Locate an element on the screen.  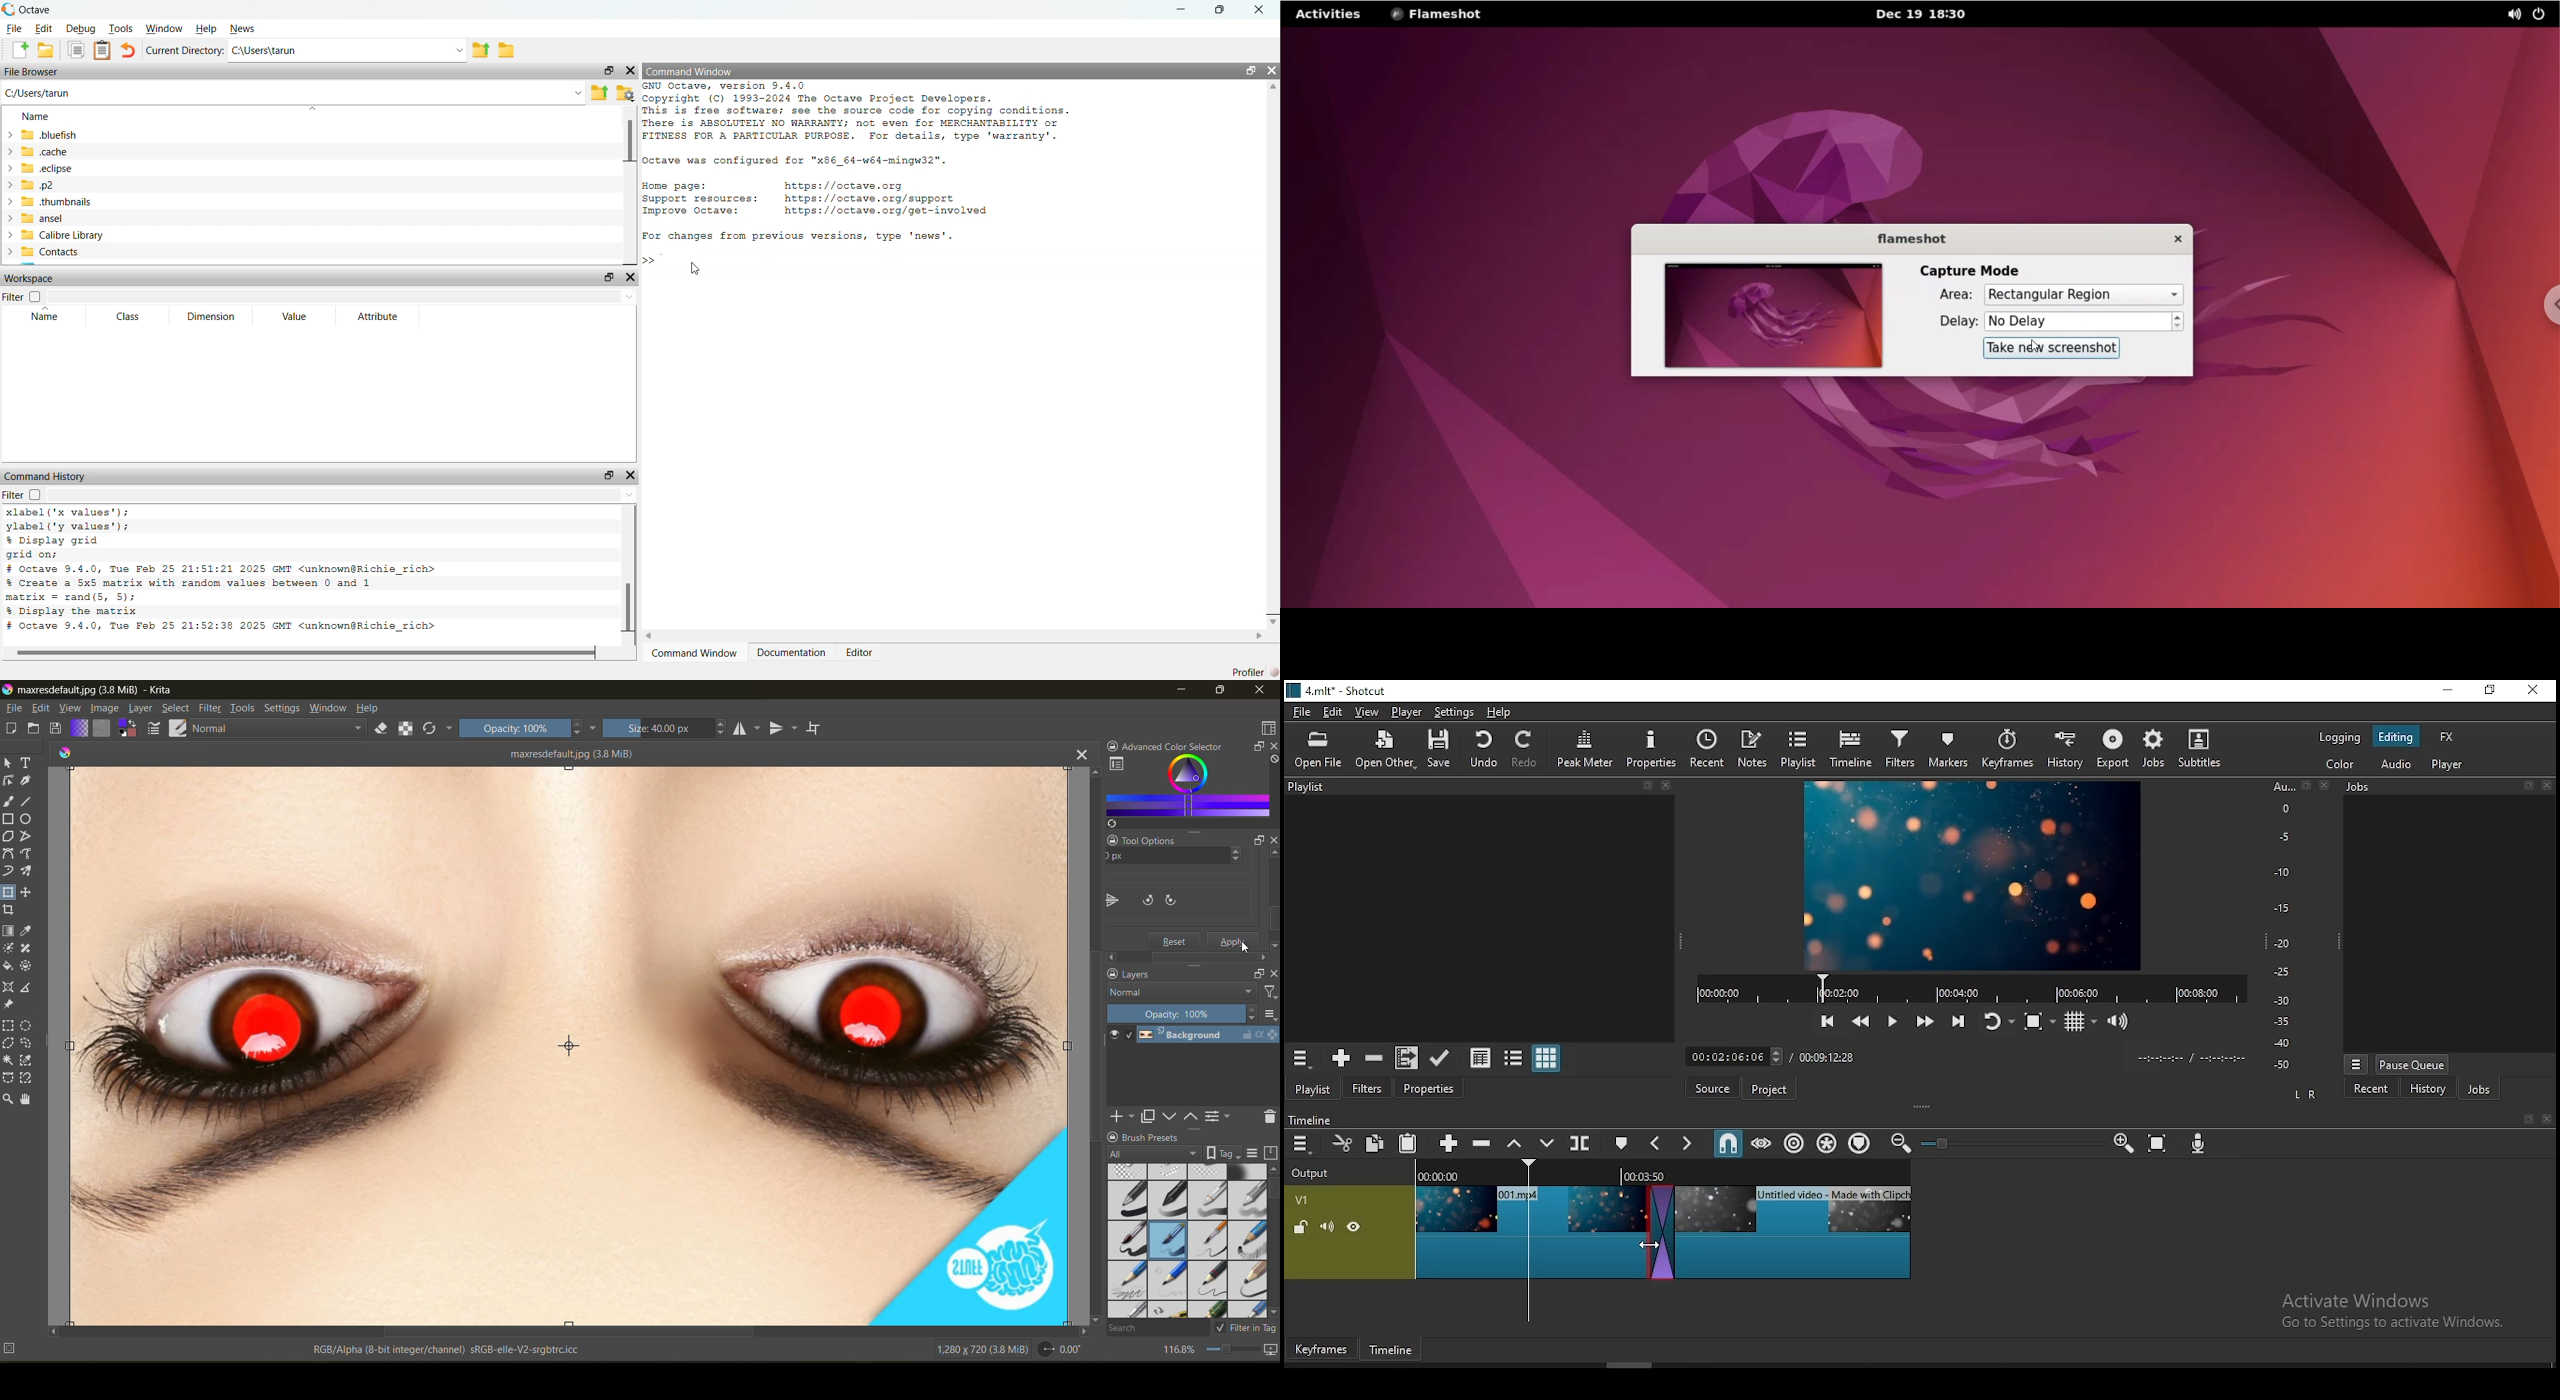
tool is located at coordinates (30, 835).